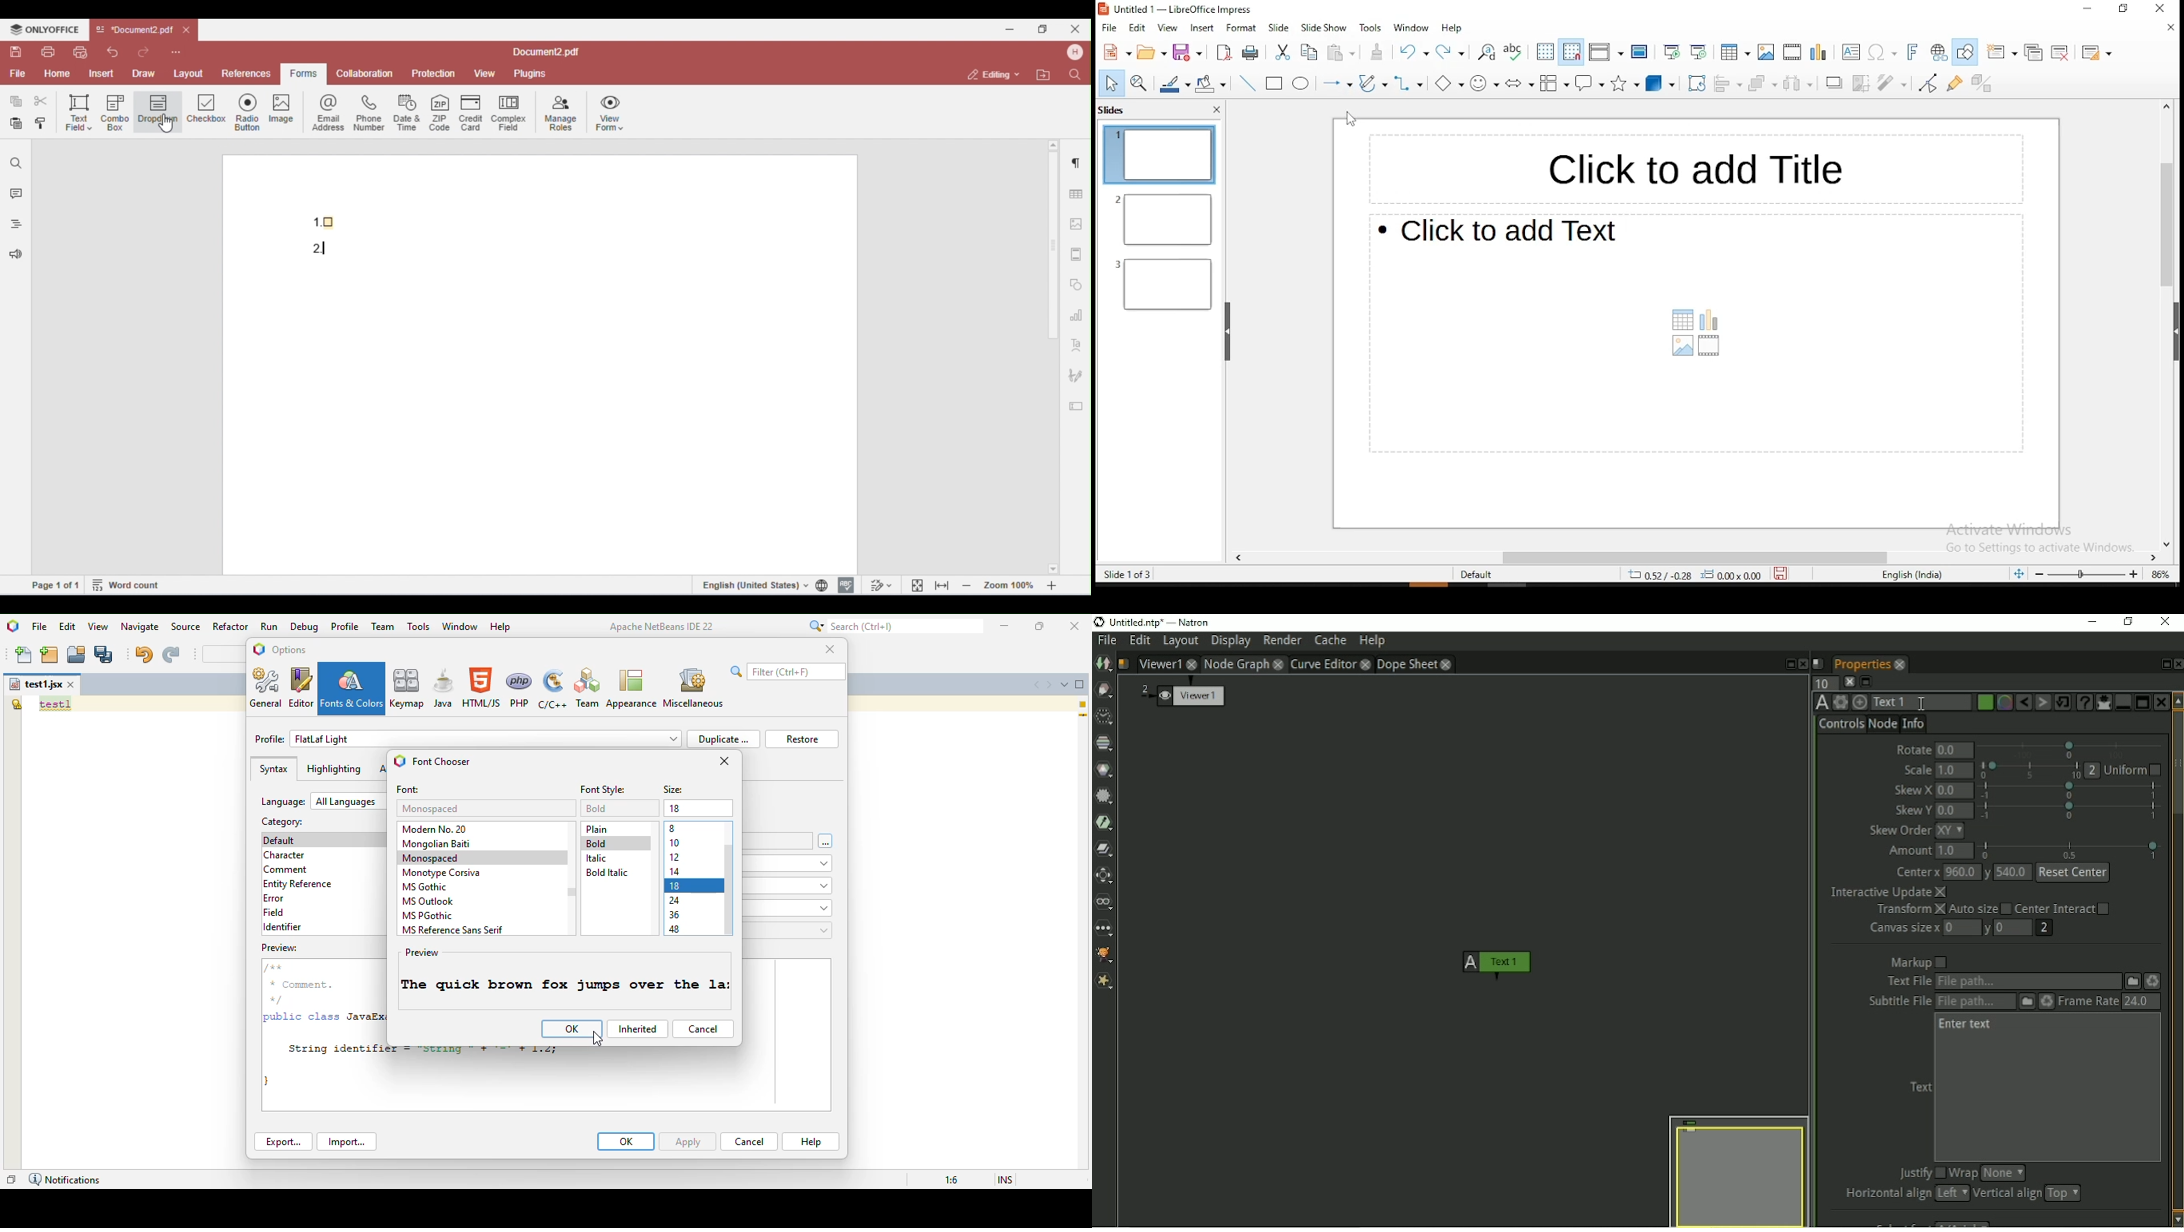 This screenshot has height=1232, width=2184. What do you see at coordinates (432, 809) in the screenshot?
I see `monospaced` at bounding box center [432, 809].